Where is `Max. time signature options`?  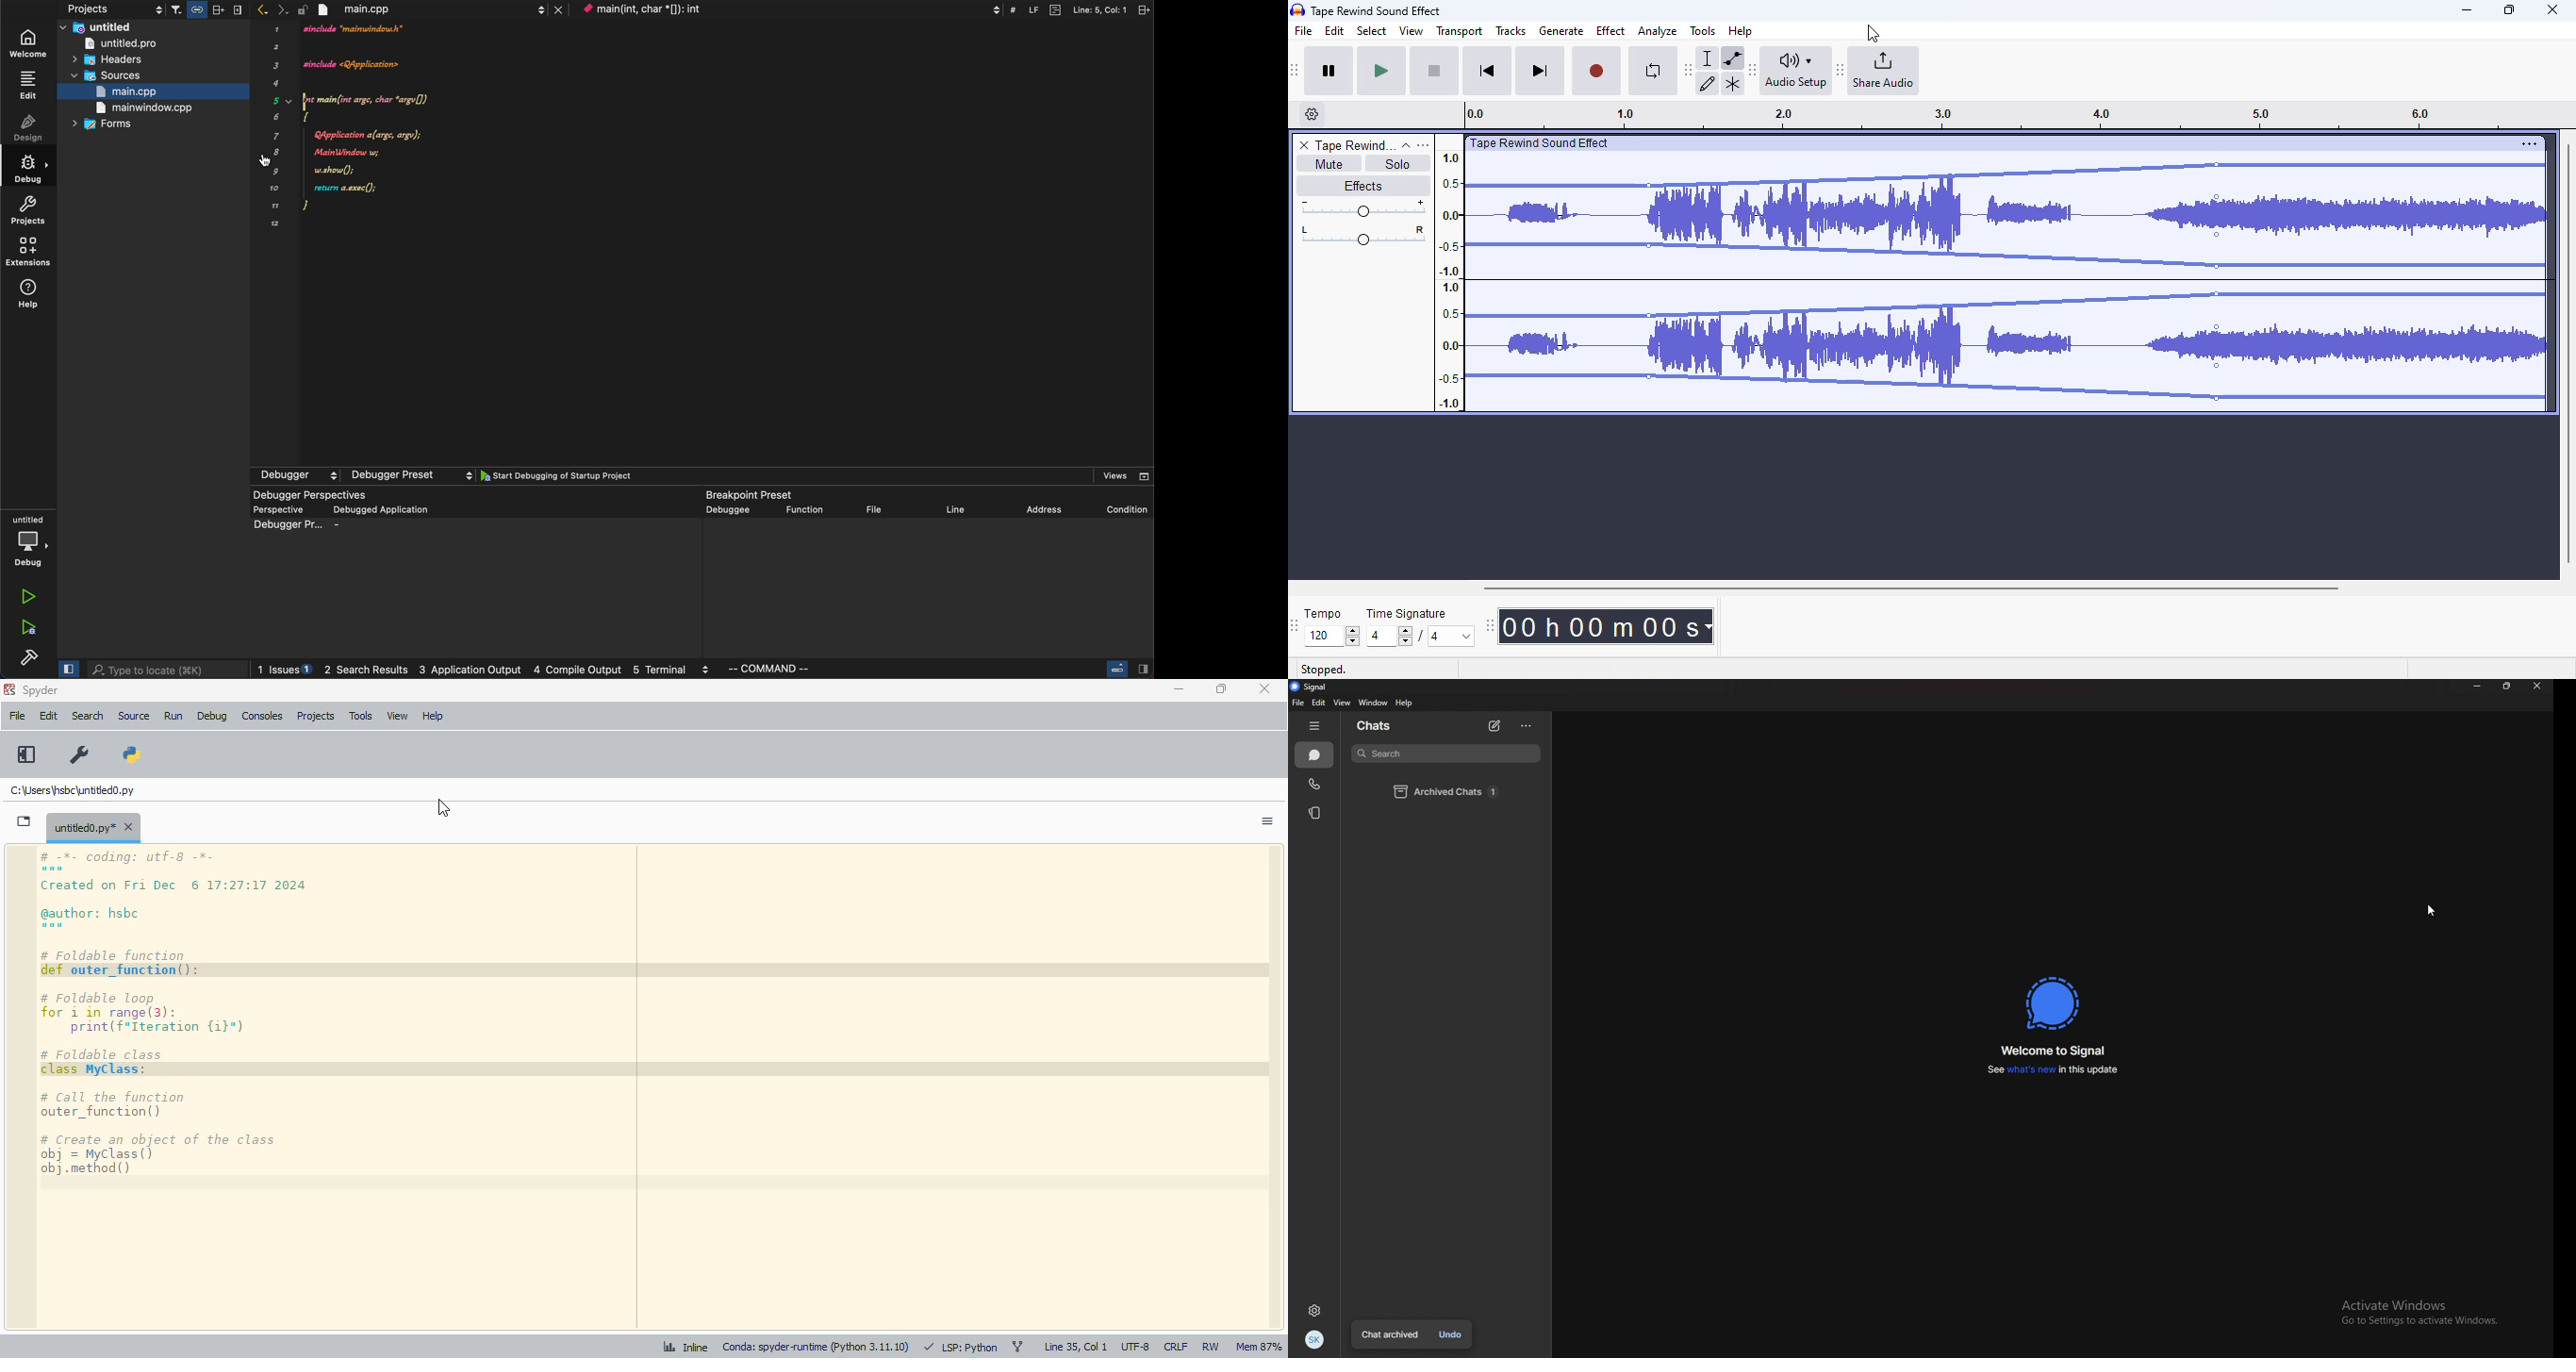
Max. time signature options is located at coordinates (1452, 636).